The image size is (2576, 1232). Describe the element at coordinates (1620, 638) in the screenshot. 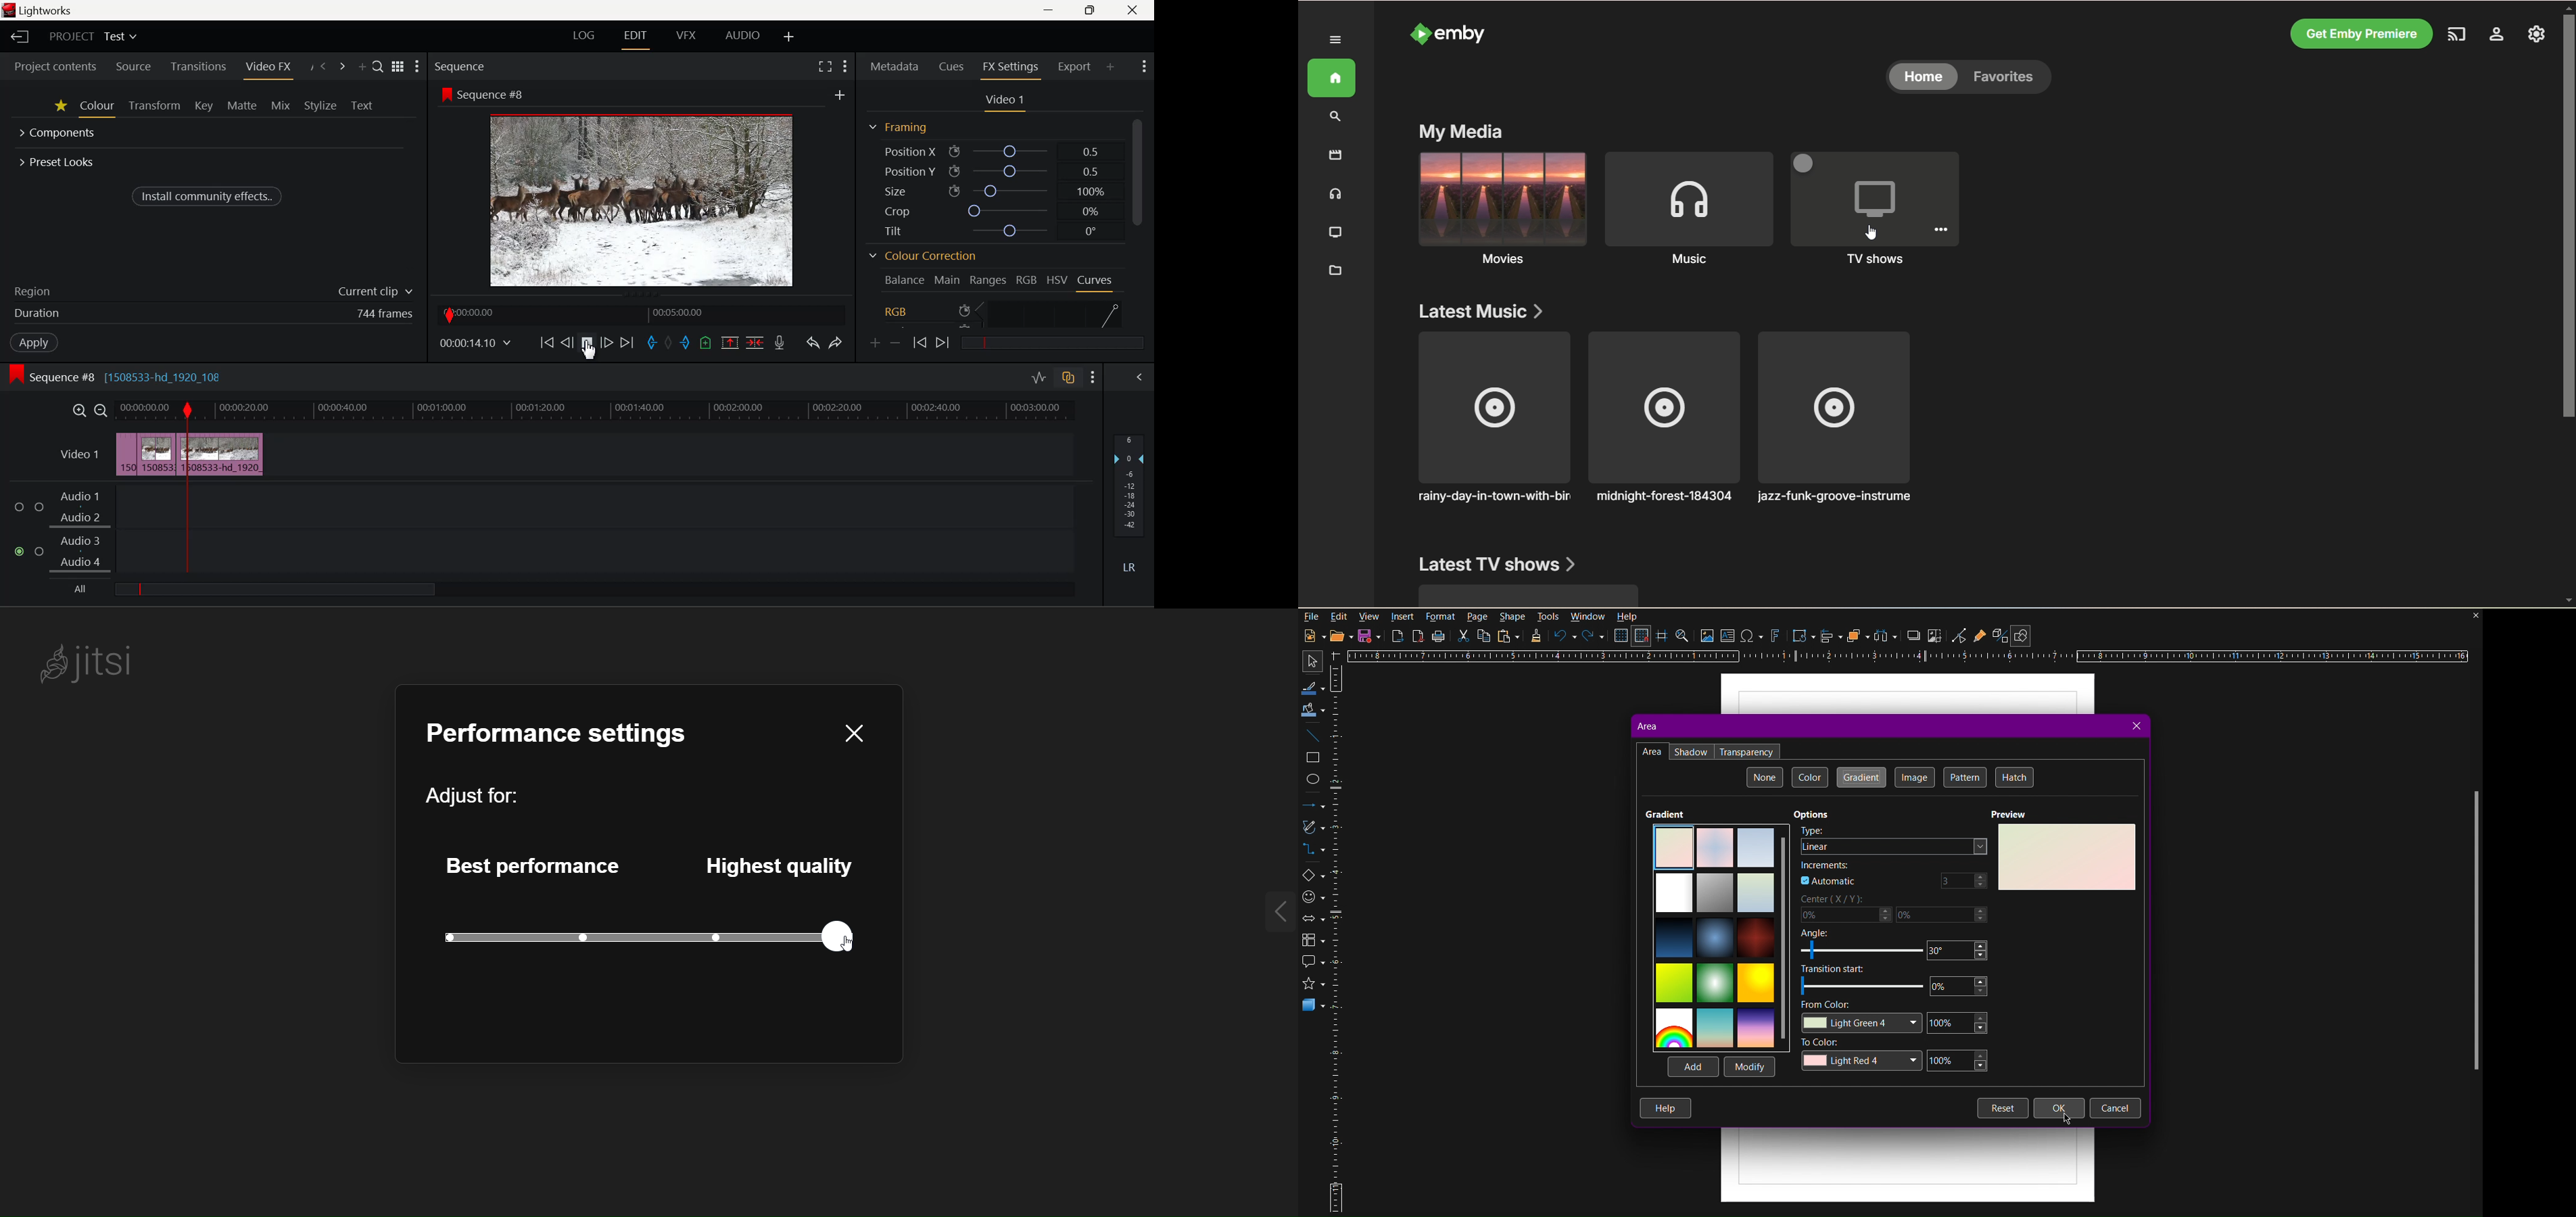

I see `Display Grid` at that location.